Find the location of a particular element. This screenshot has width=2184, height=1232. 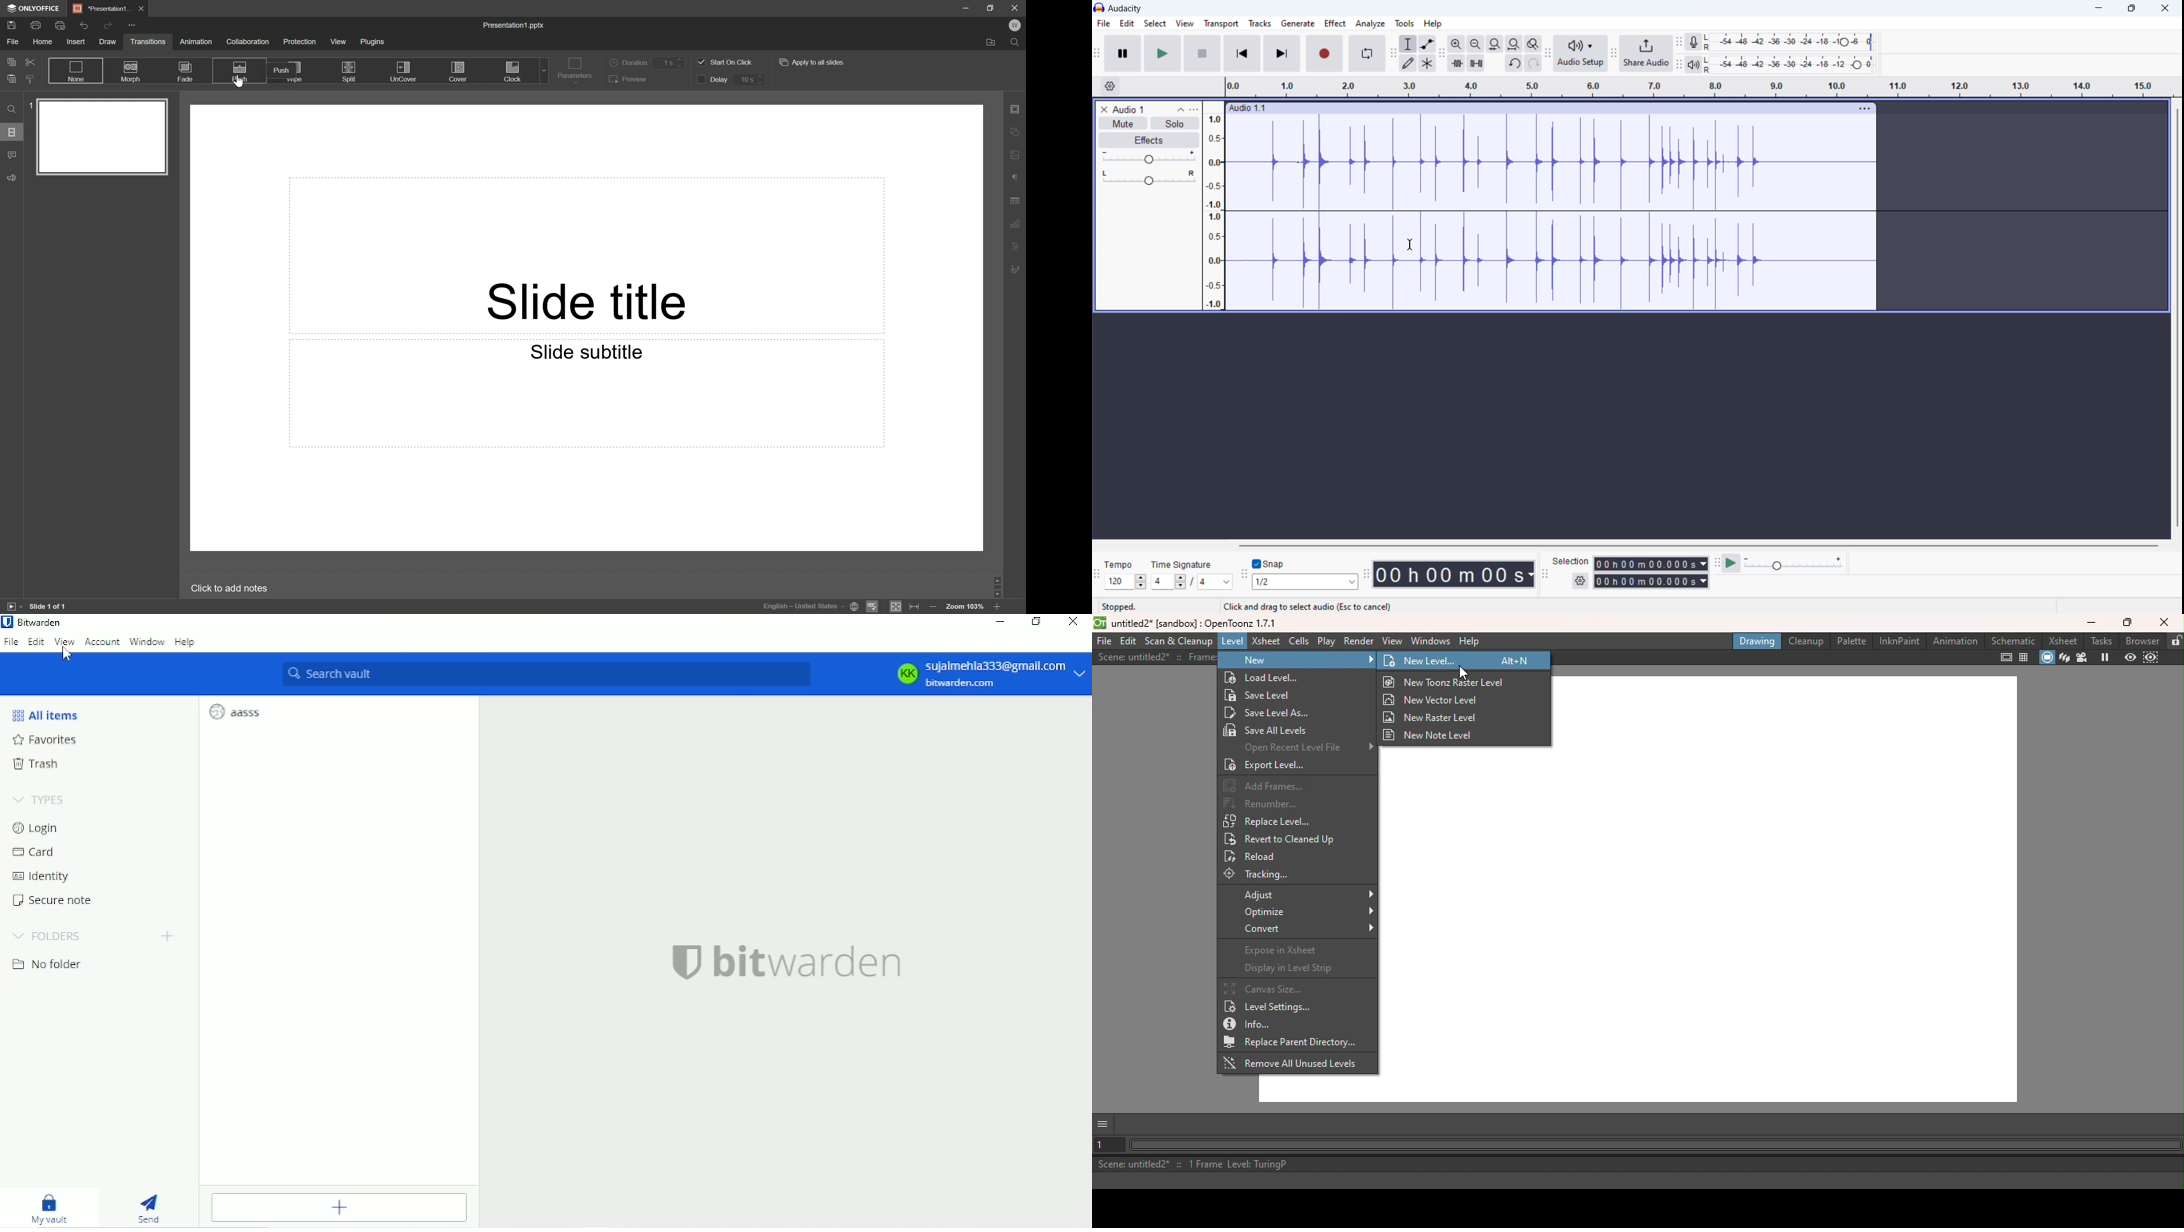

Close is located at coordinates (1013, 7).